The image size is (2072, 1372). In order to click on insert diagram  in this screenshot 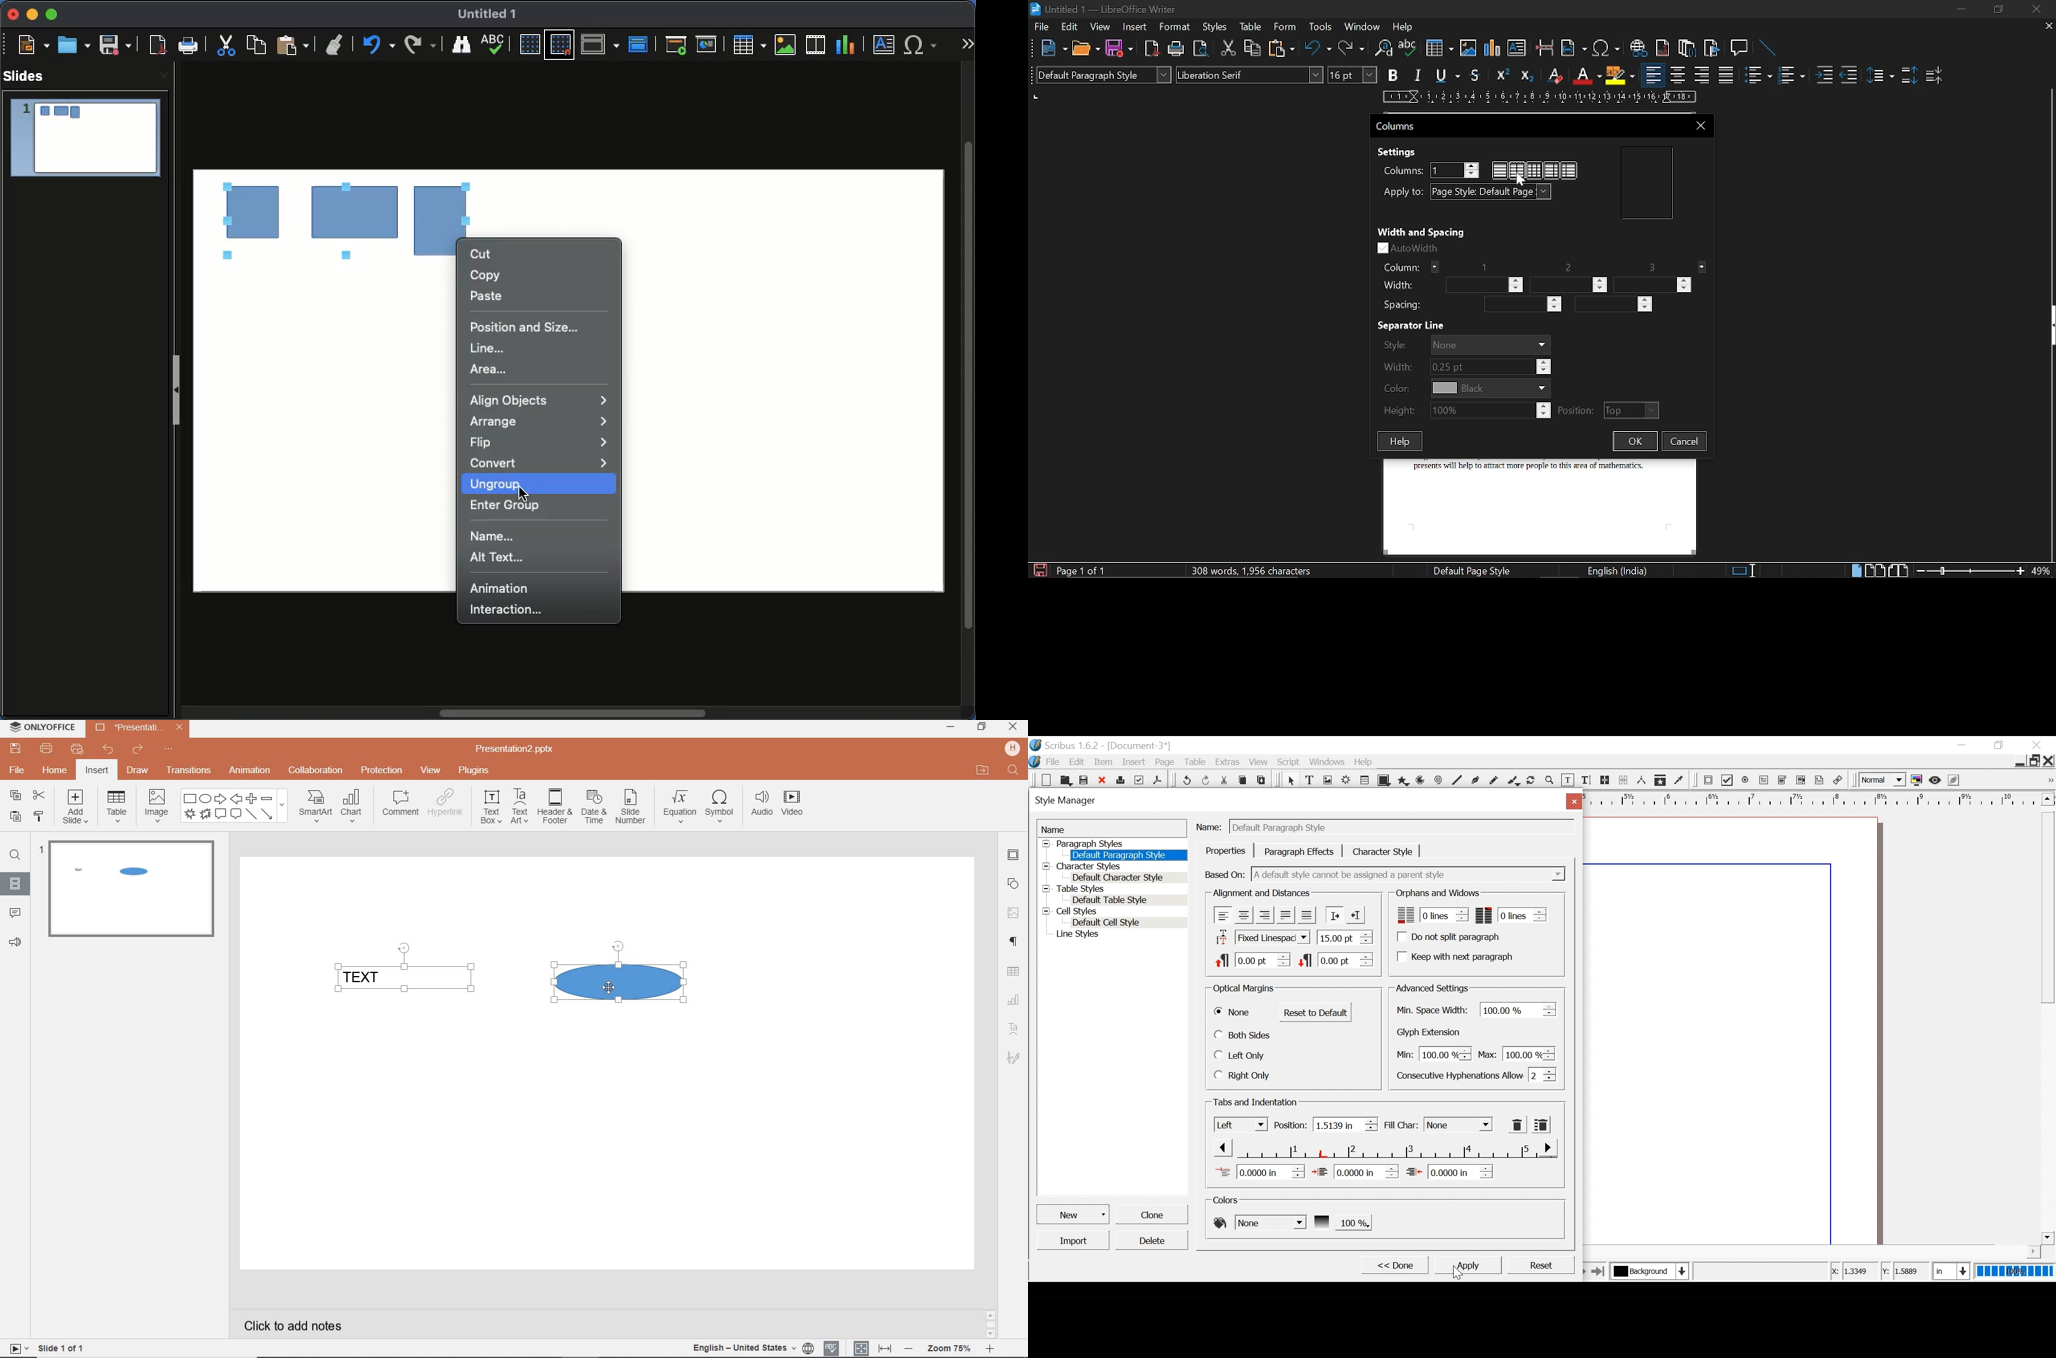, I will do `click(1494, 49)`.